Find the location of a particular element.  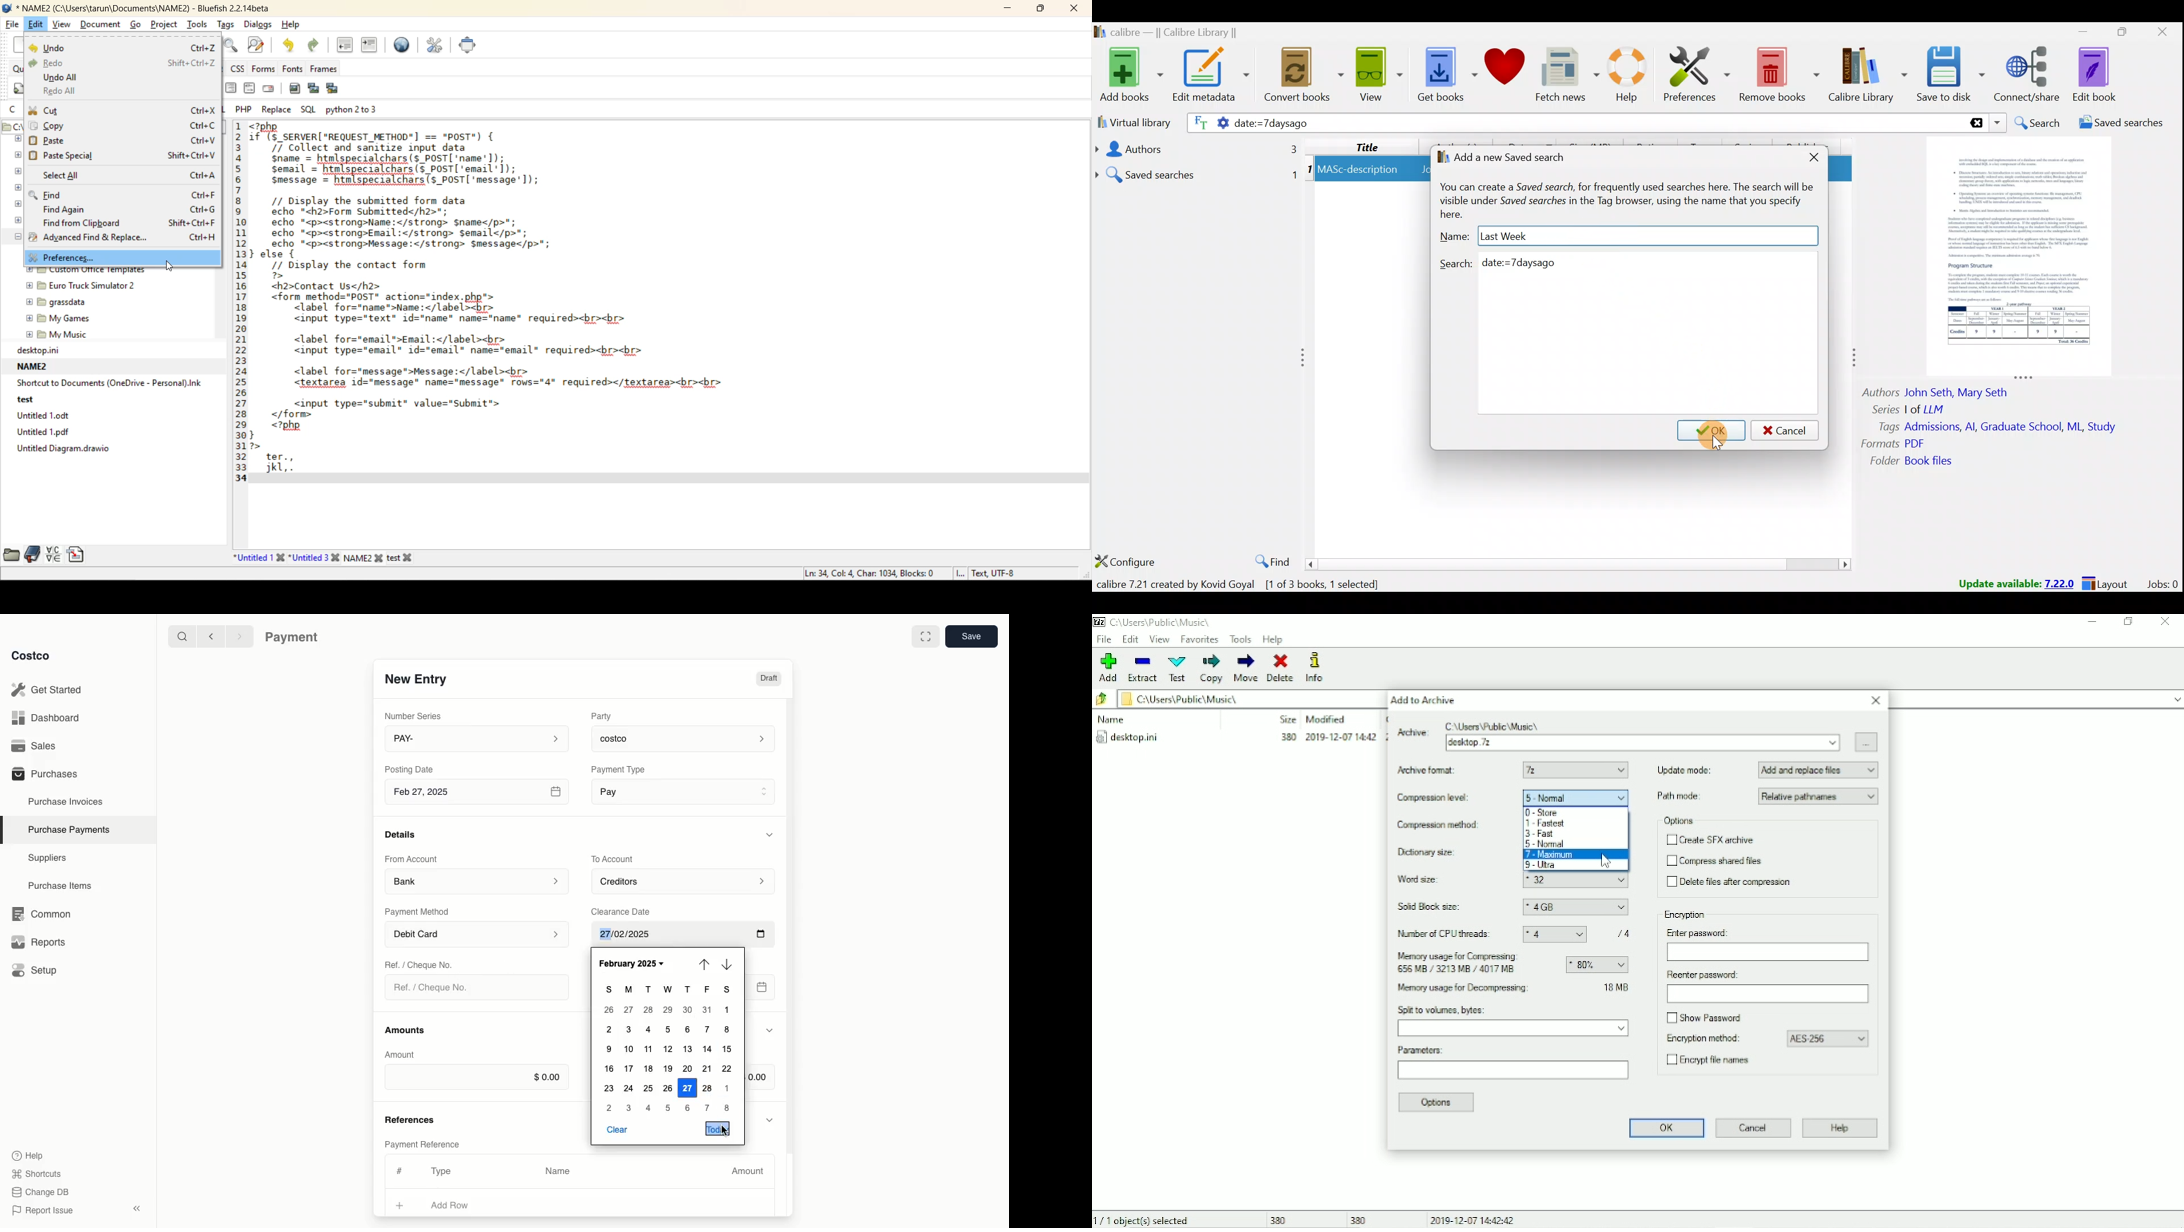

Tags Admissions, Al, Graduate School, ML, Study is located at coordinates (1999, 427).